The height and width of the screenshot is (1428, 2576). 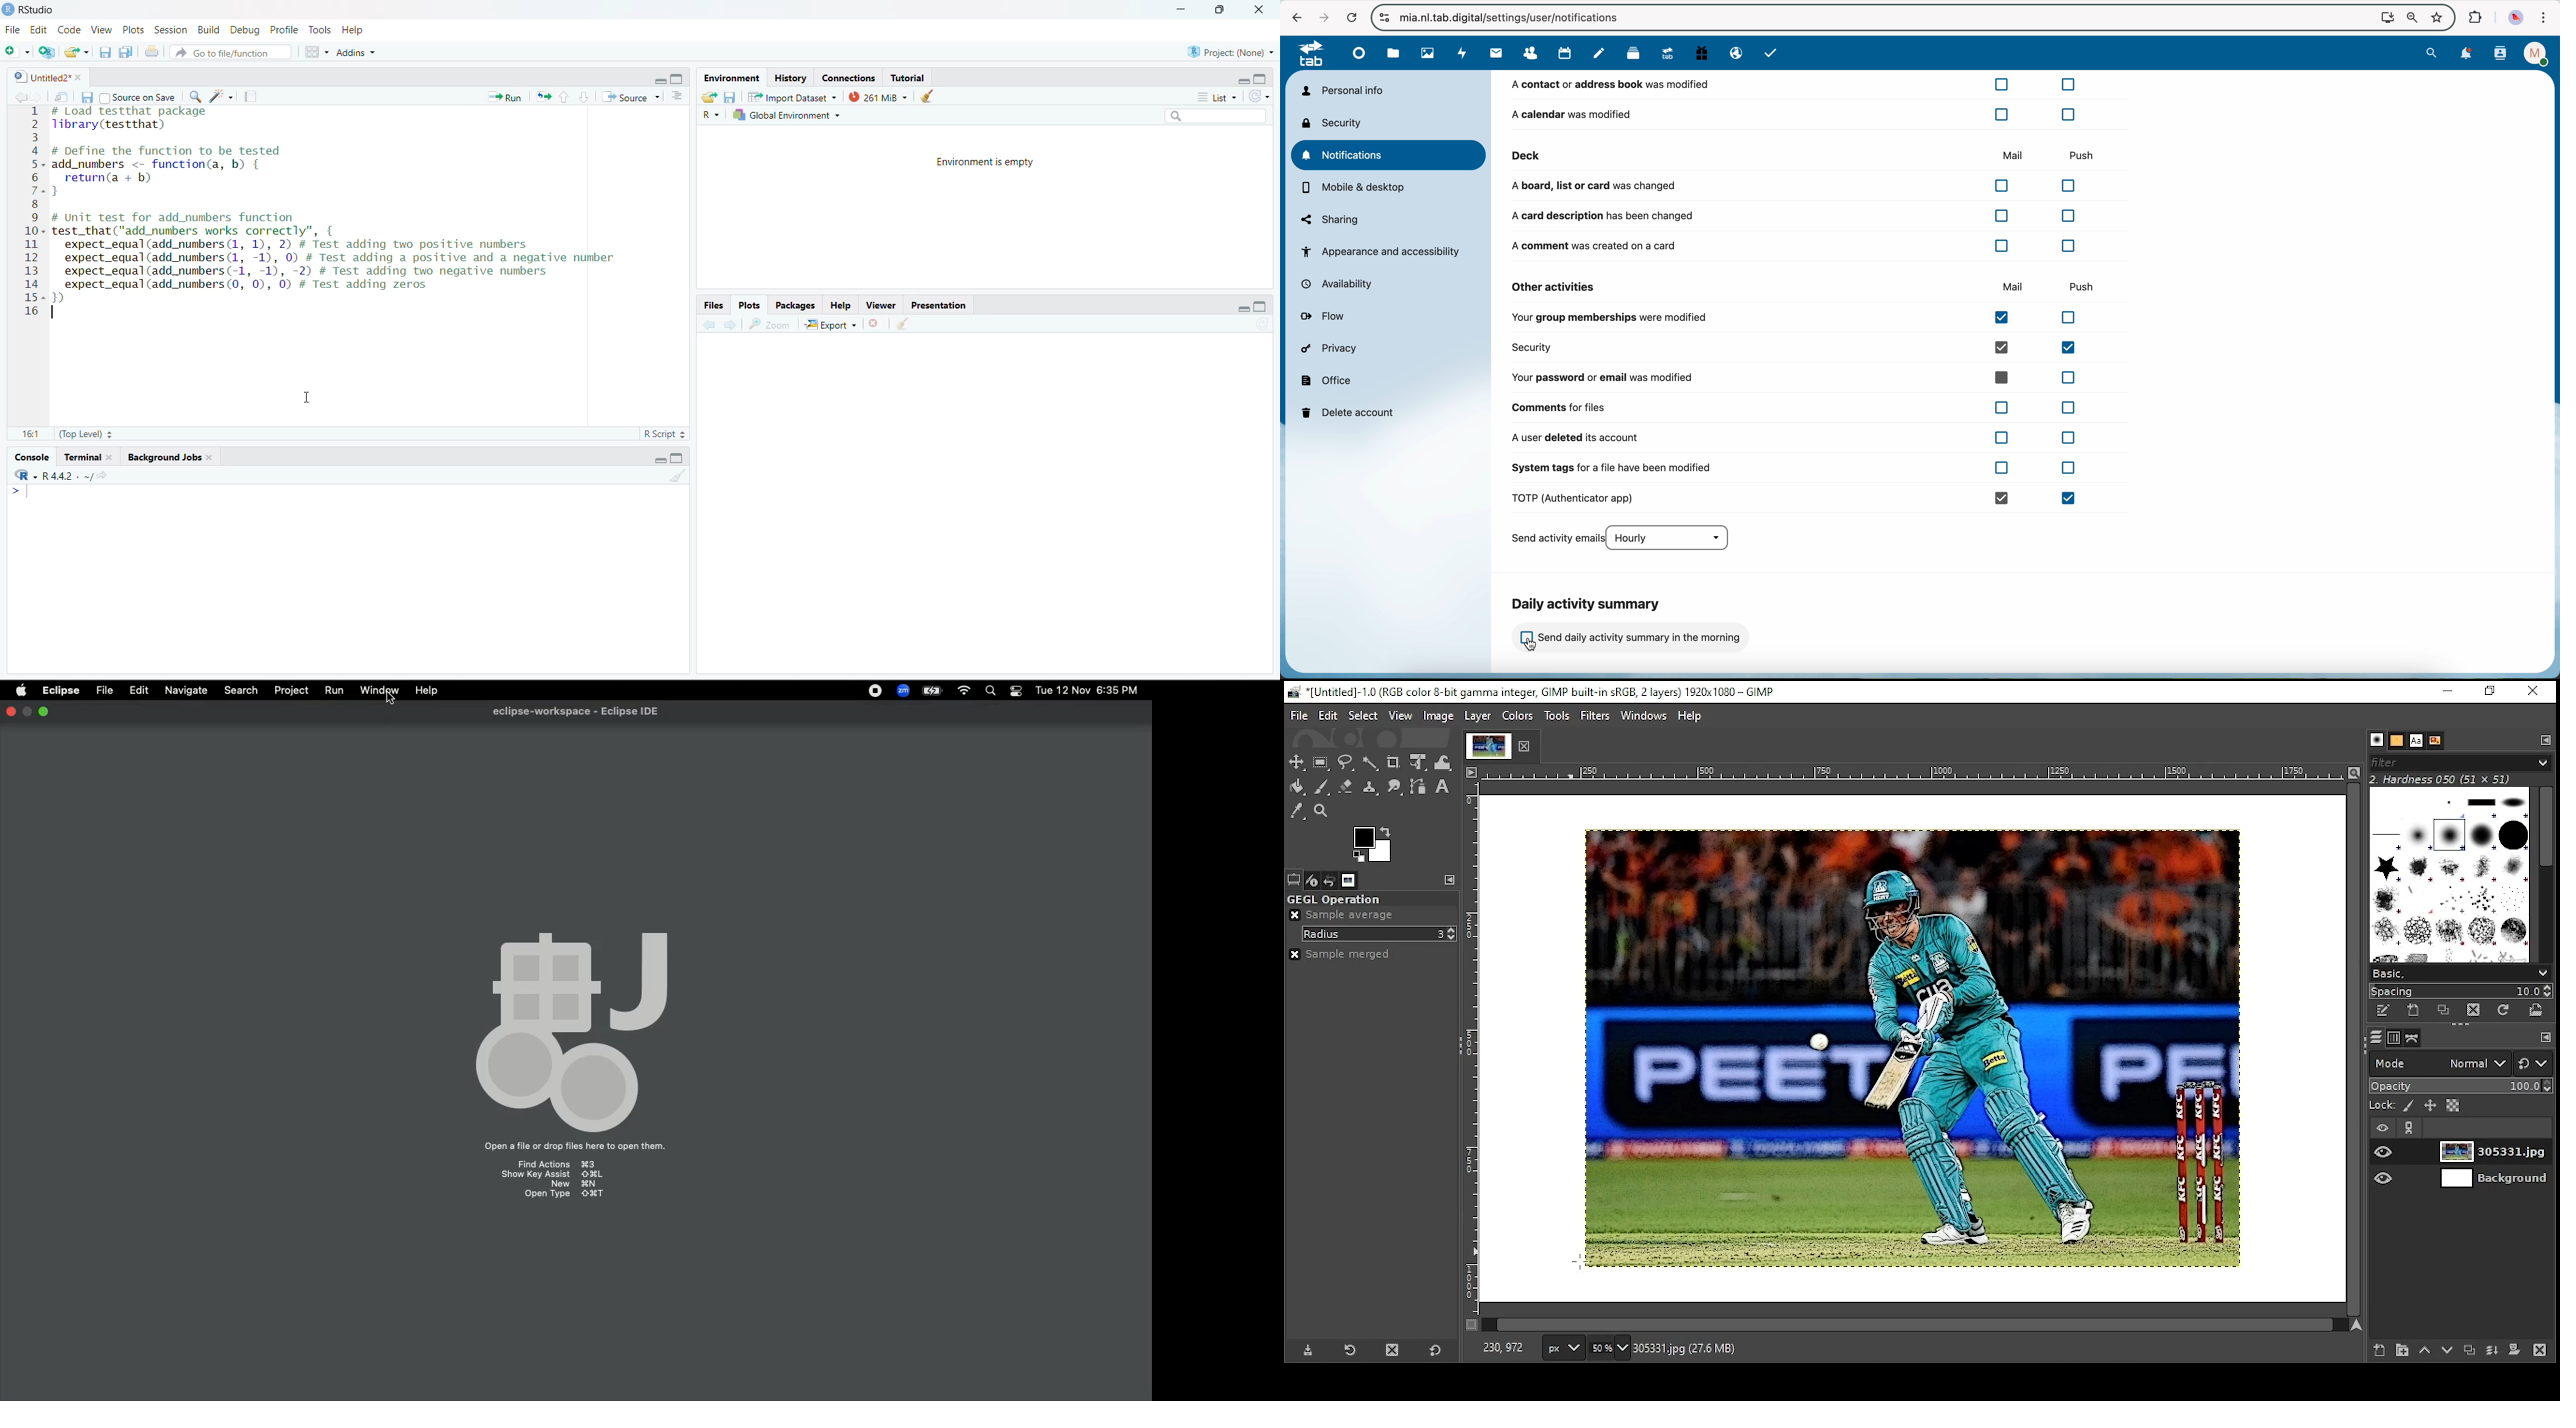 I want to click on Source on save, so click(x=137, y=98).